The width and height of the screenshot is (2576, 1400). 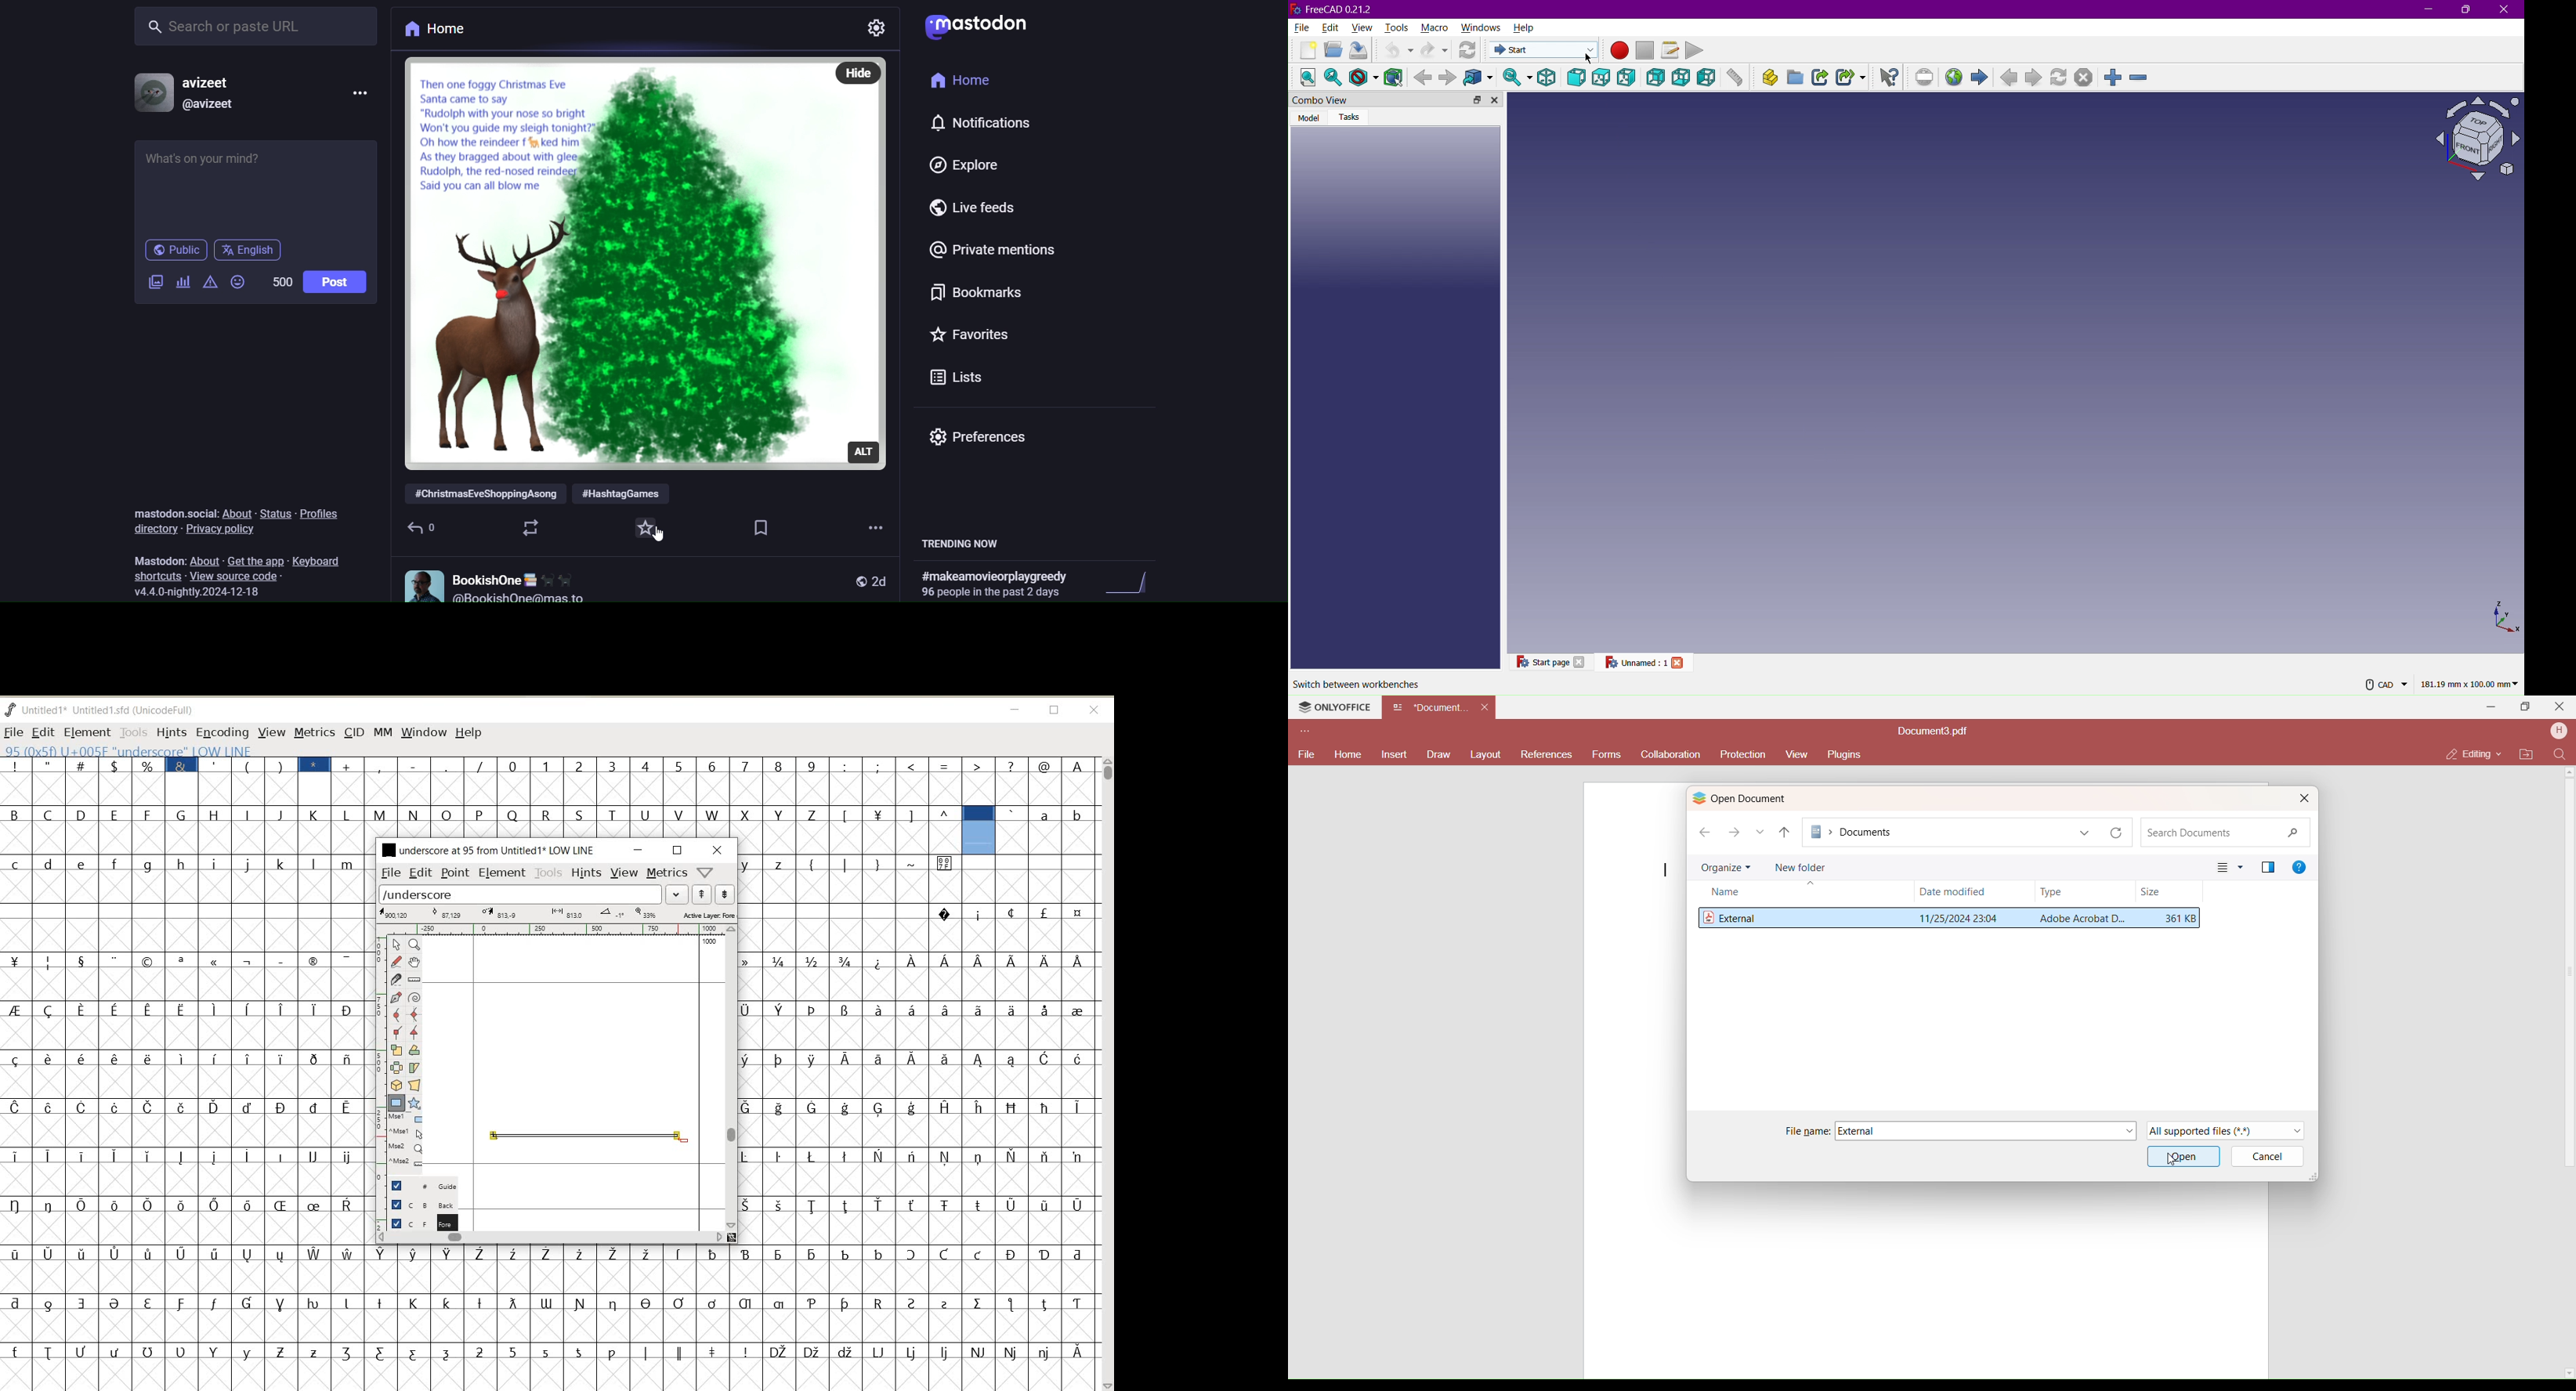 I want to click on Change the draw style, so click(x=1363, y=77).